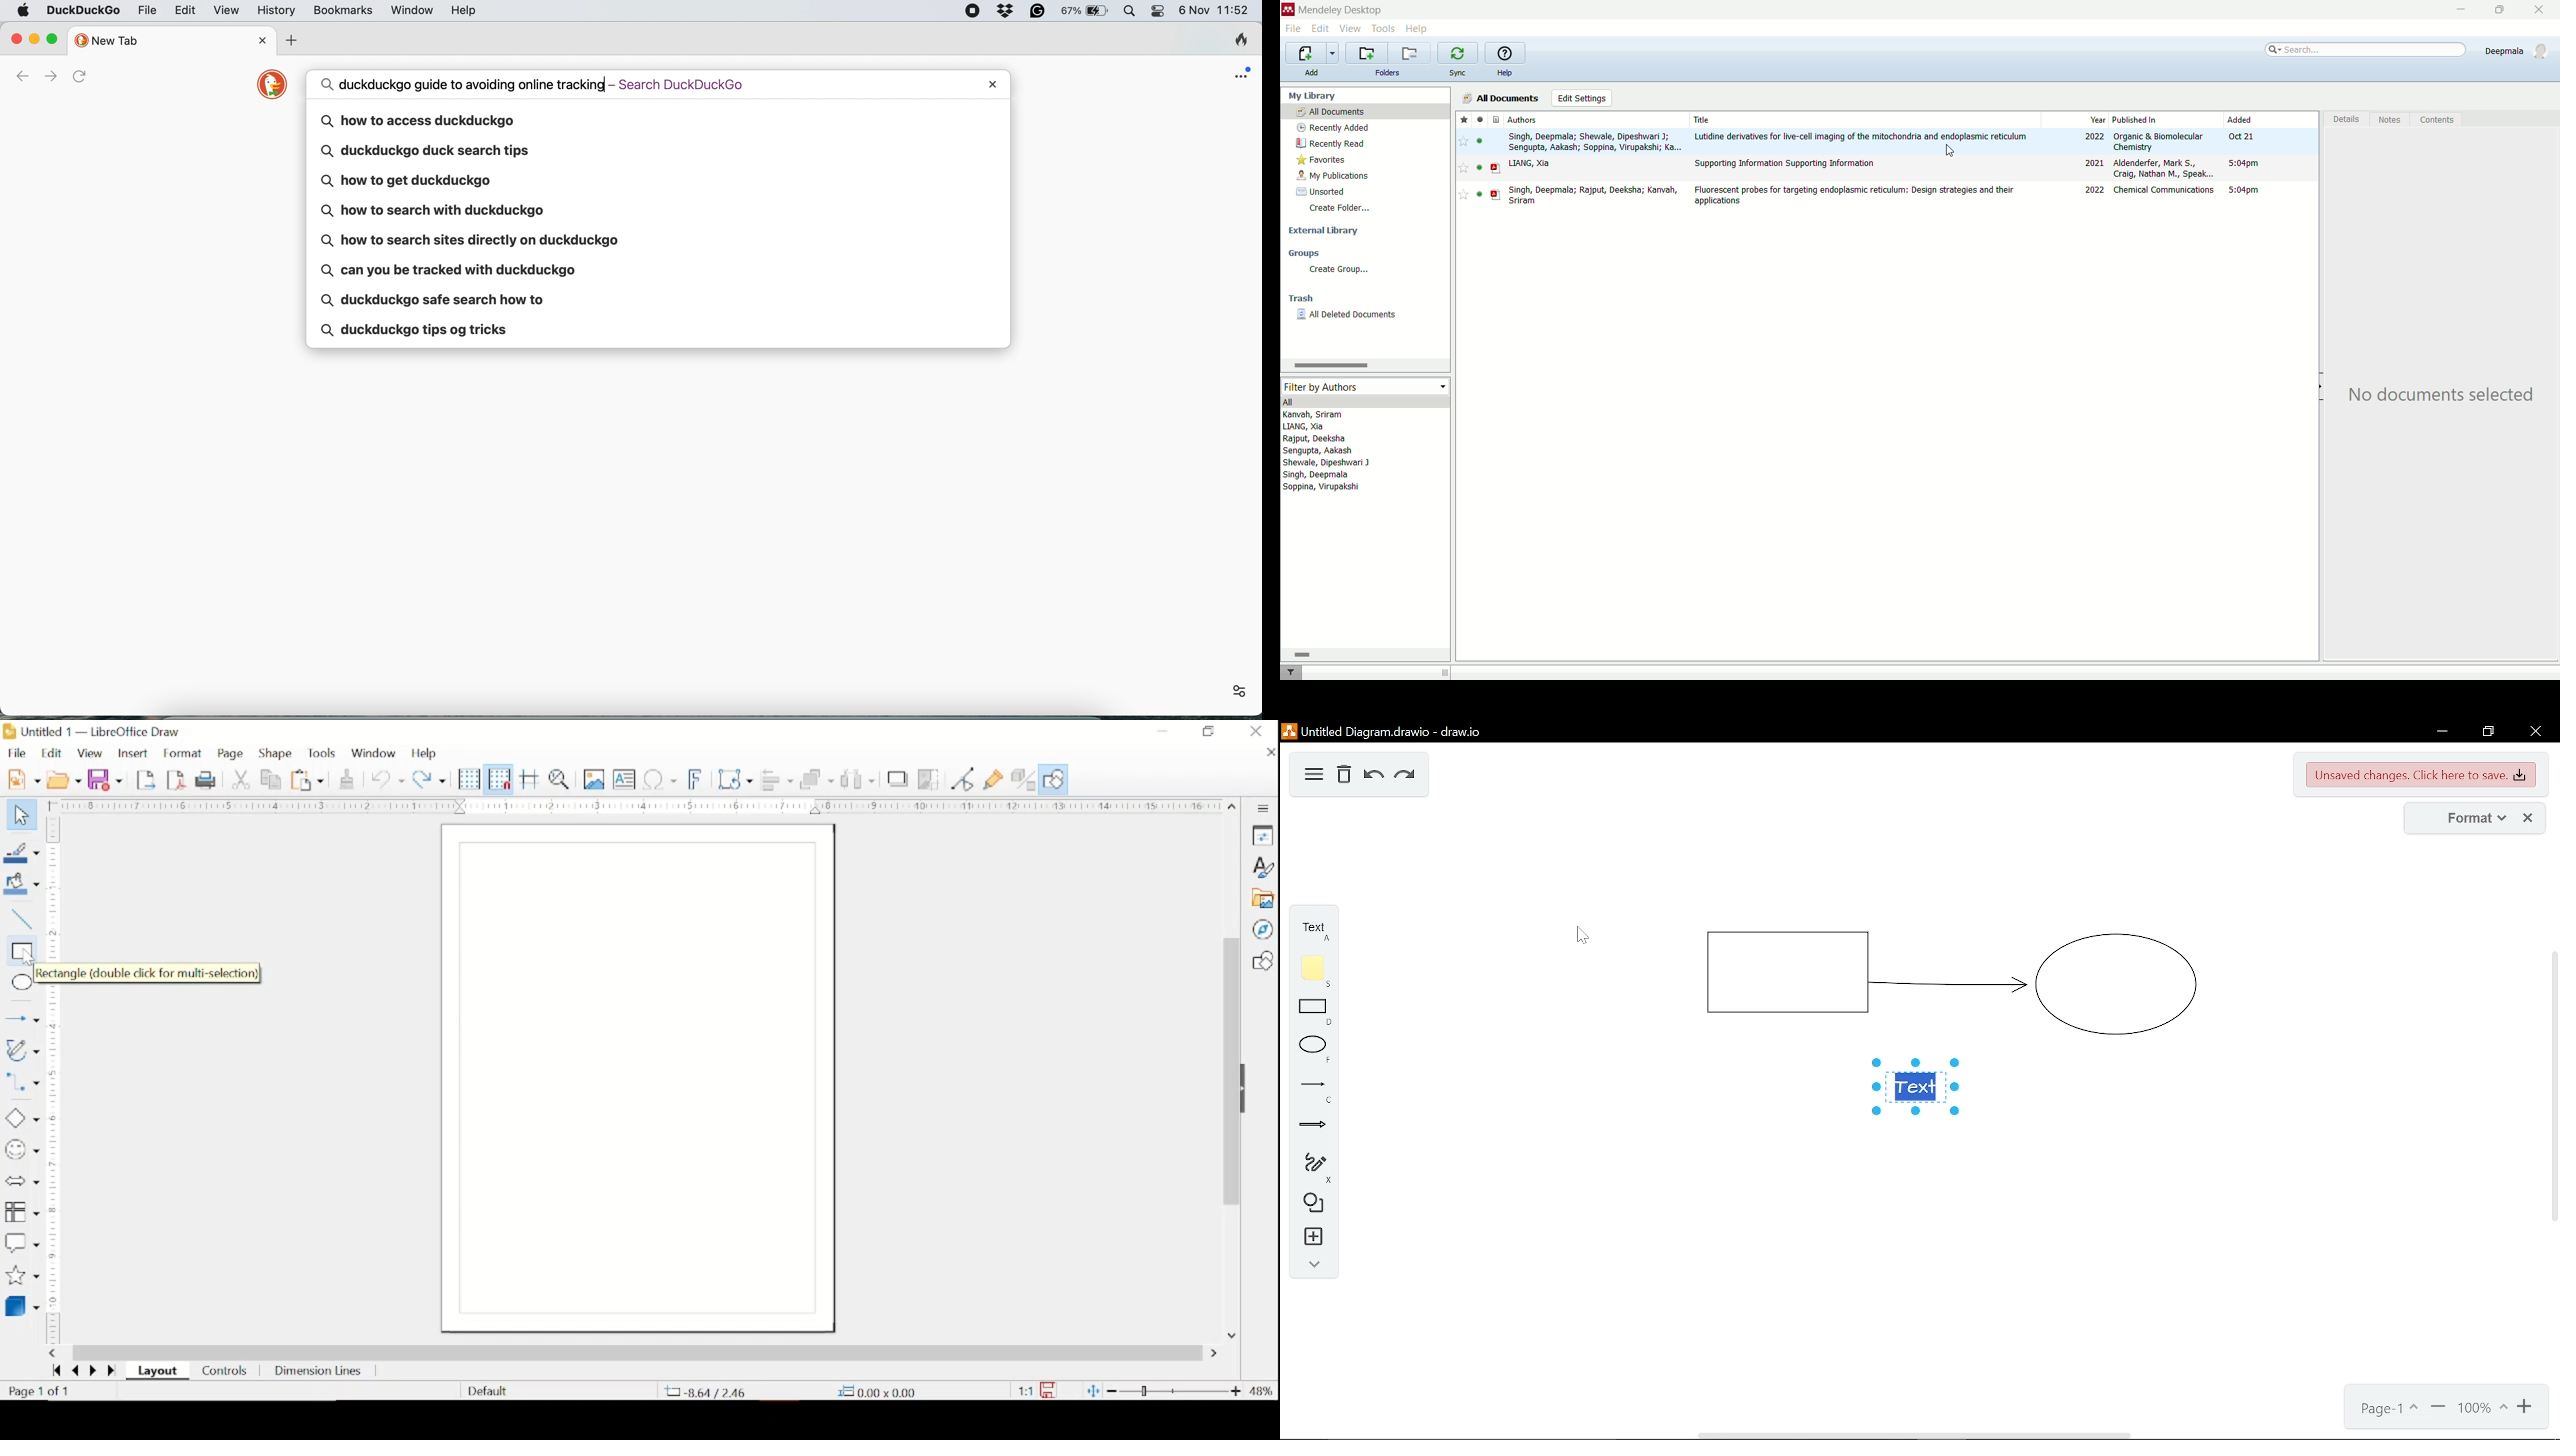 The width and height of the screenshot is (2576, 1456). Describe the element at coordinates (1349, 29) in the screenshot. I see `view` at that location.